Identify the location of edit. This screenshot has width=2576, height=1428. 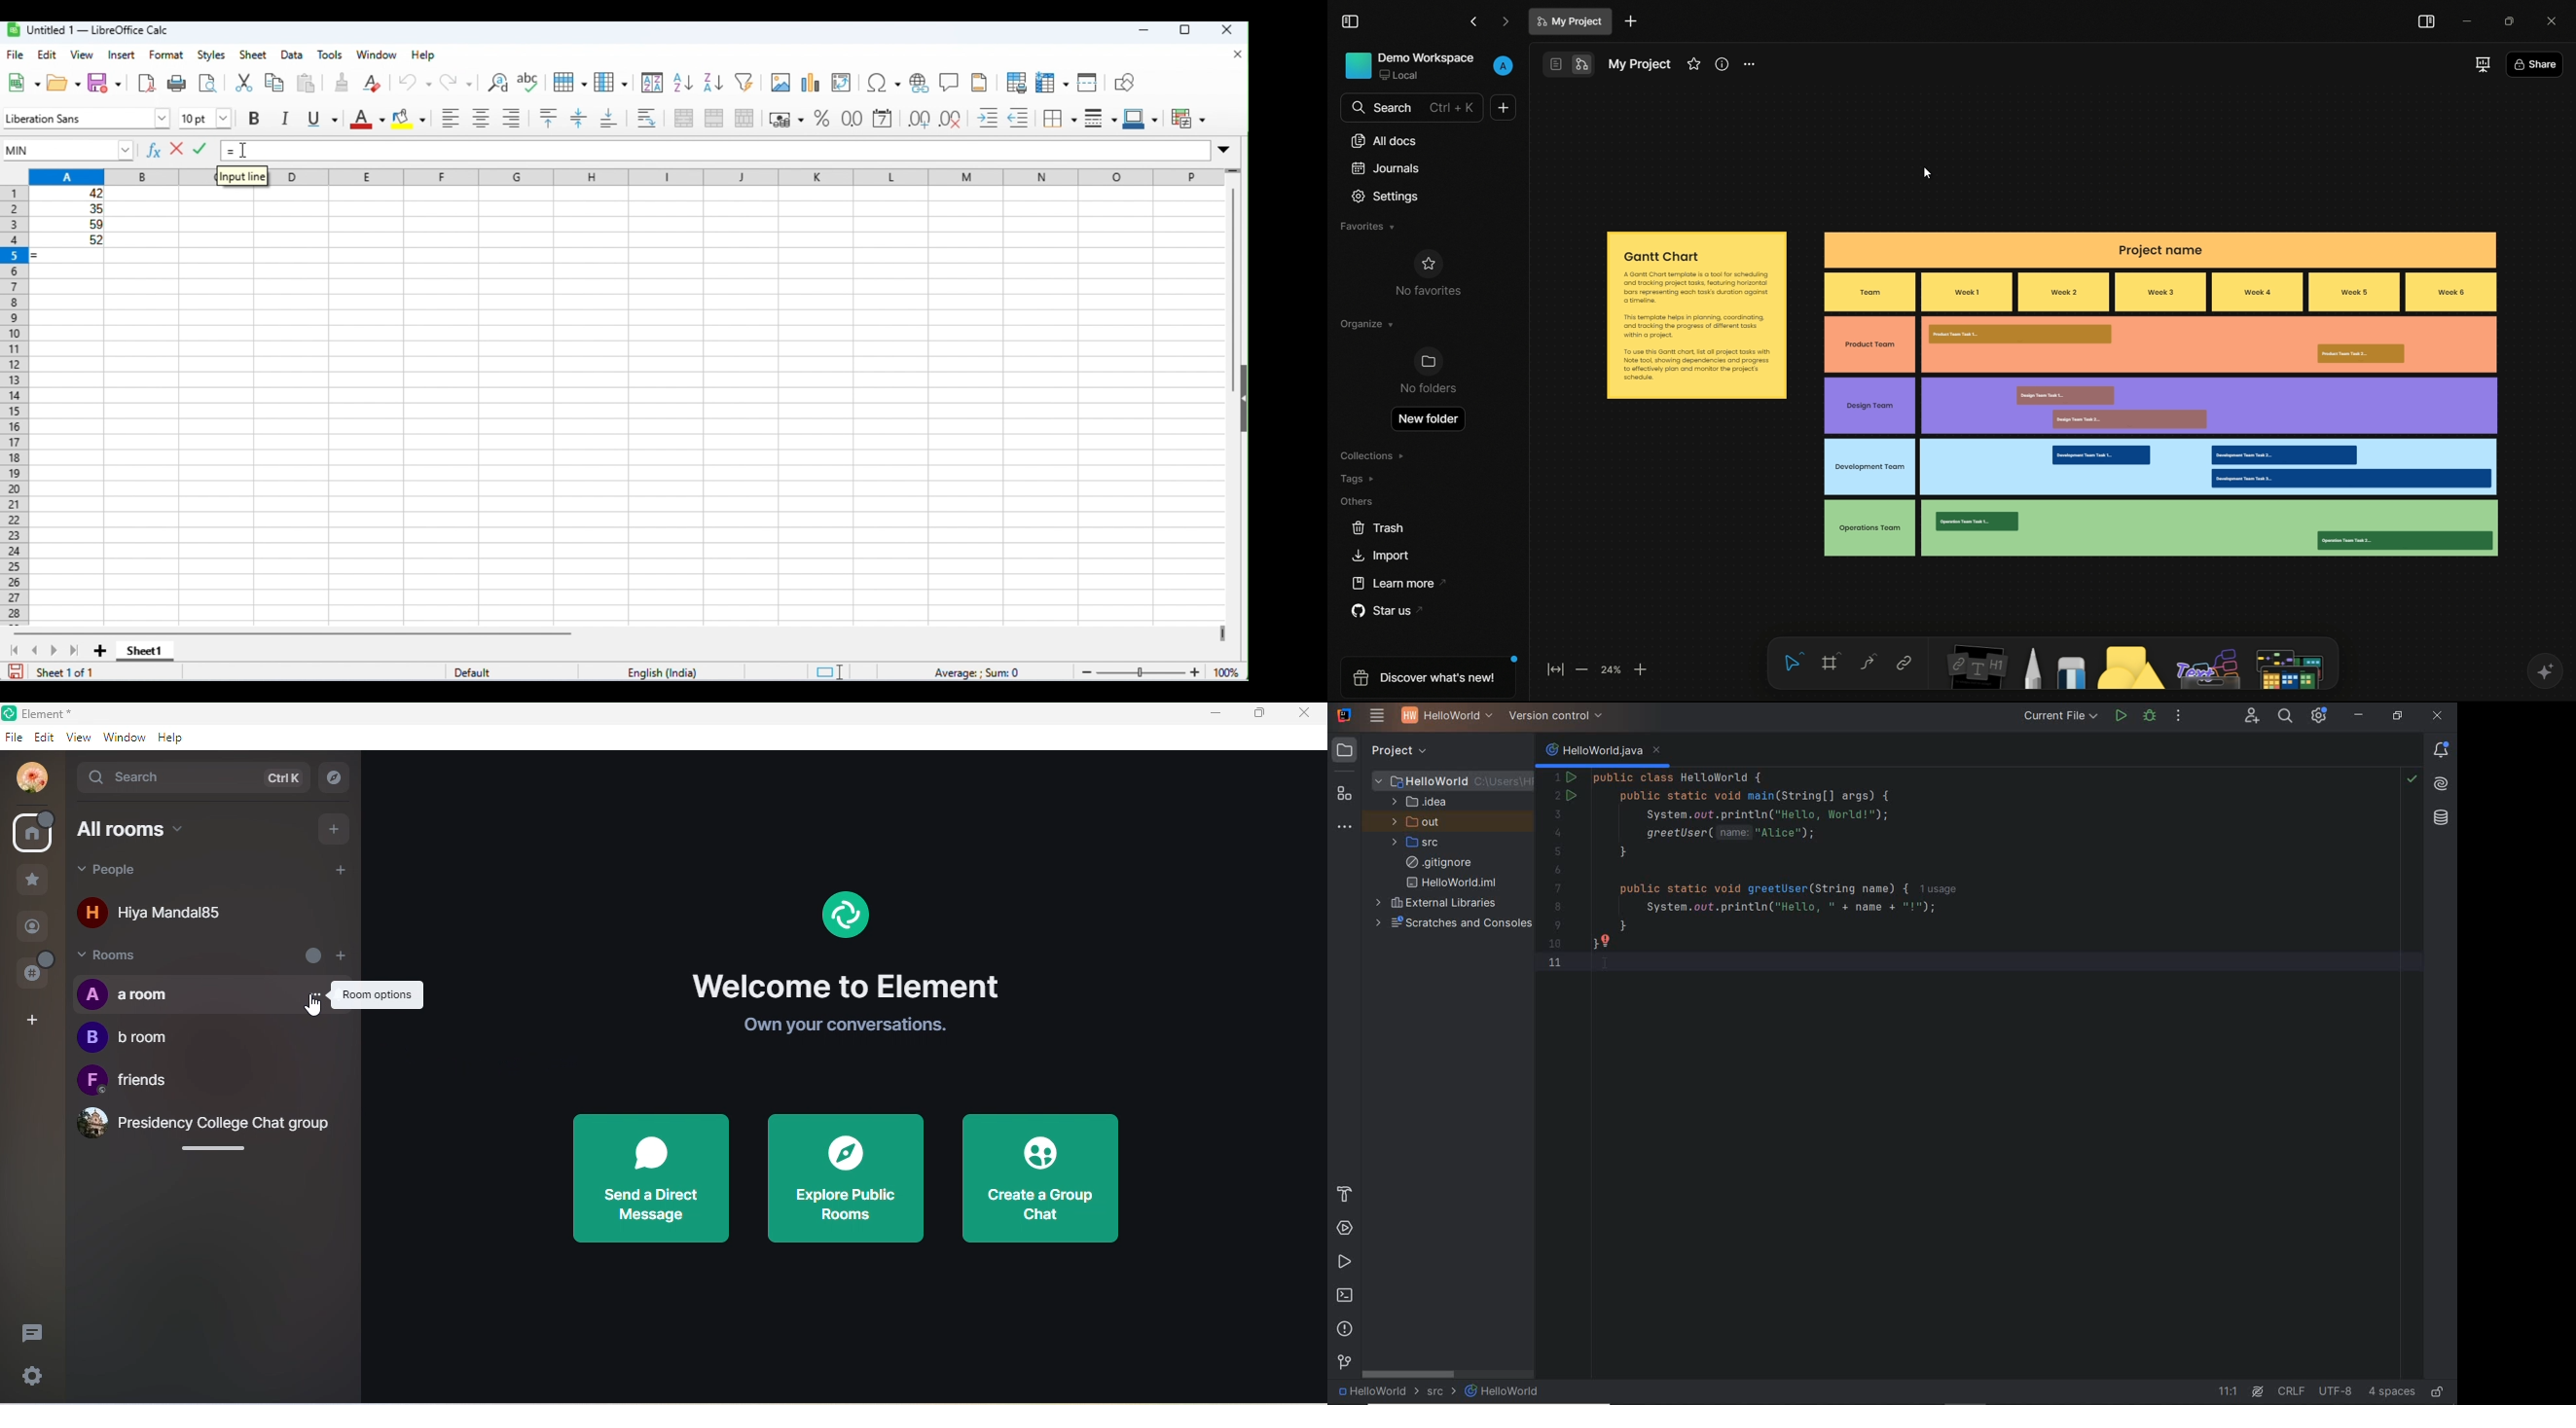
(45, 739).